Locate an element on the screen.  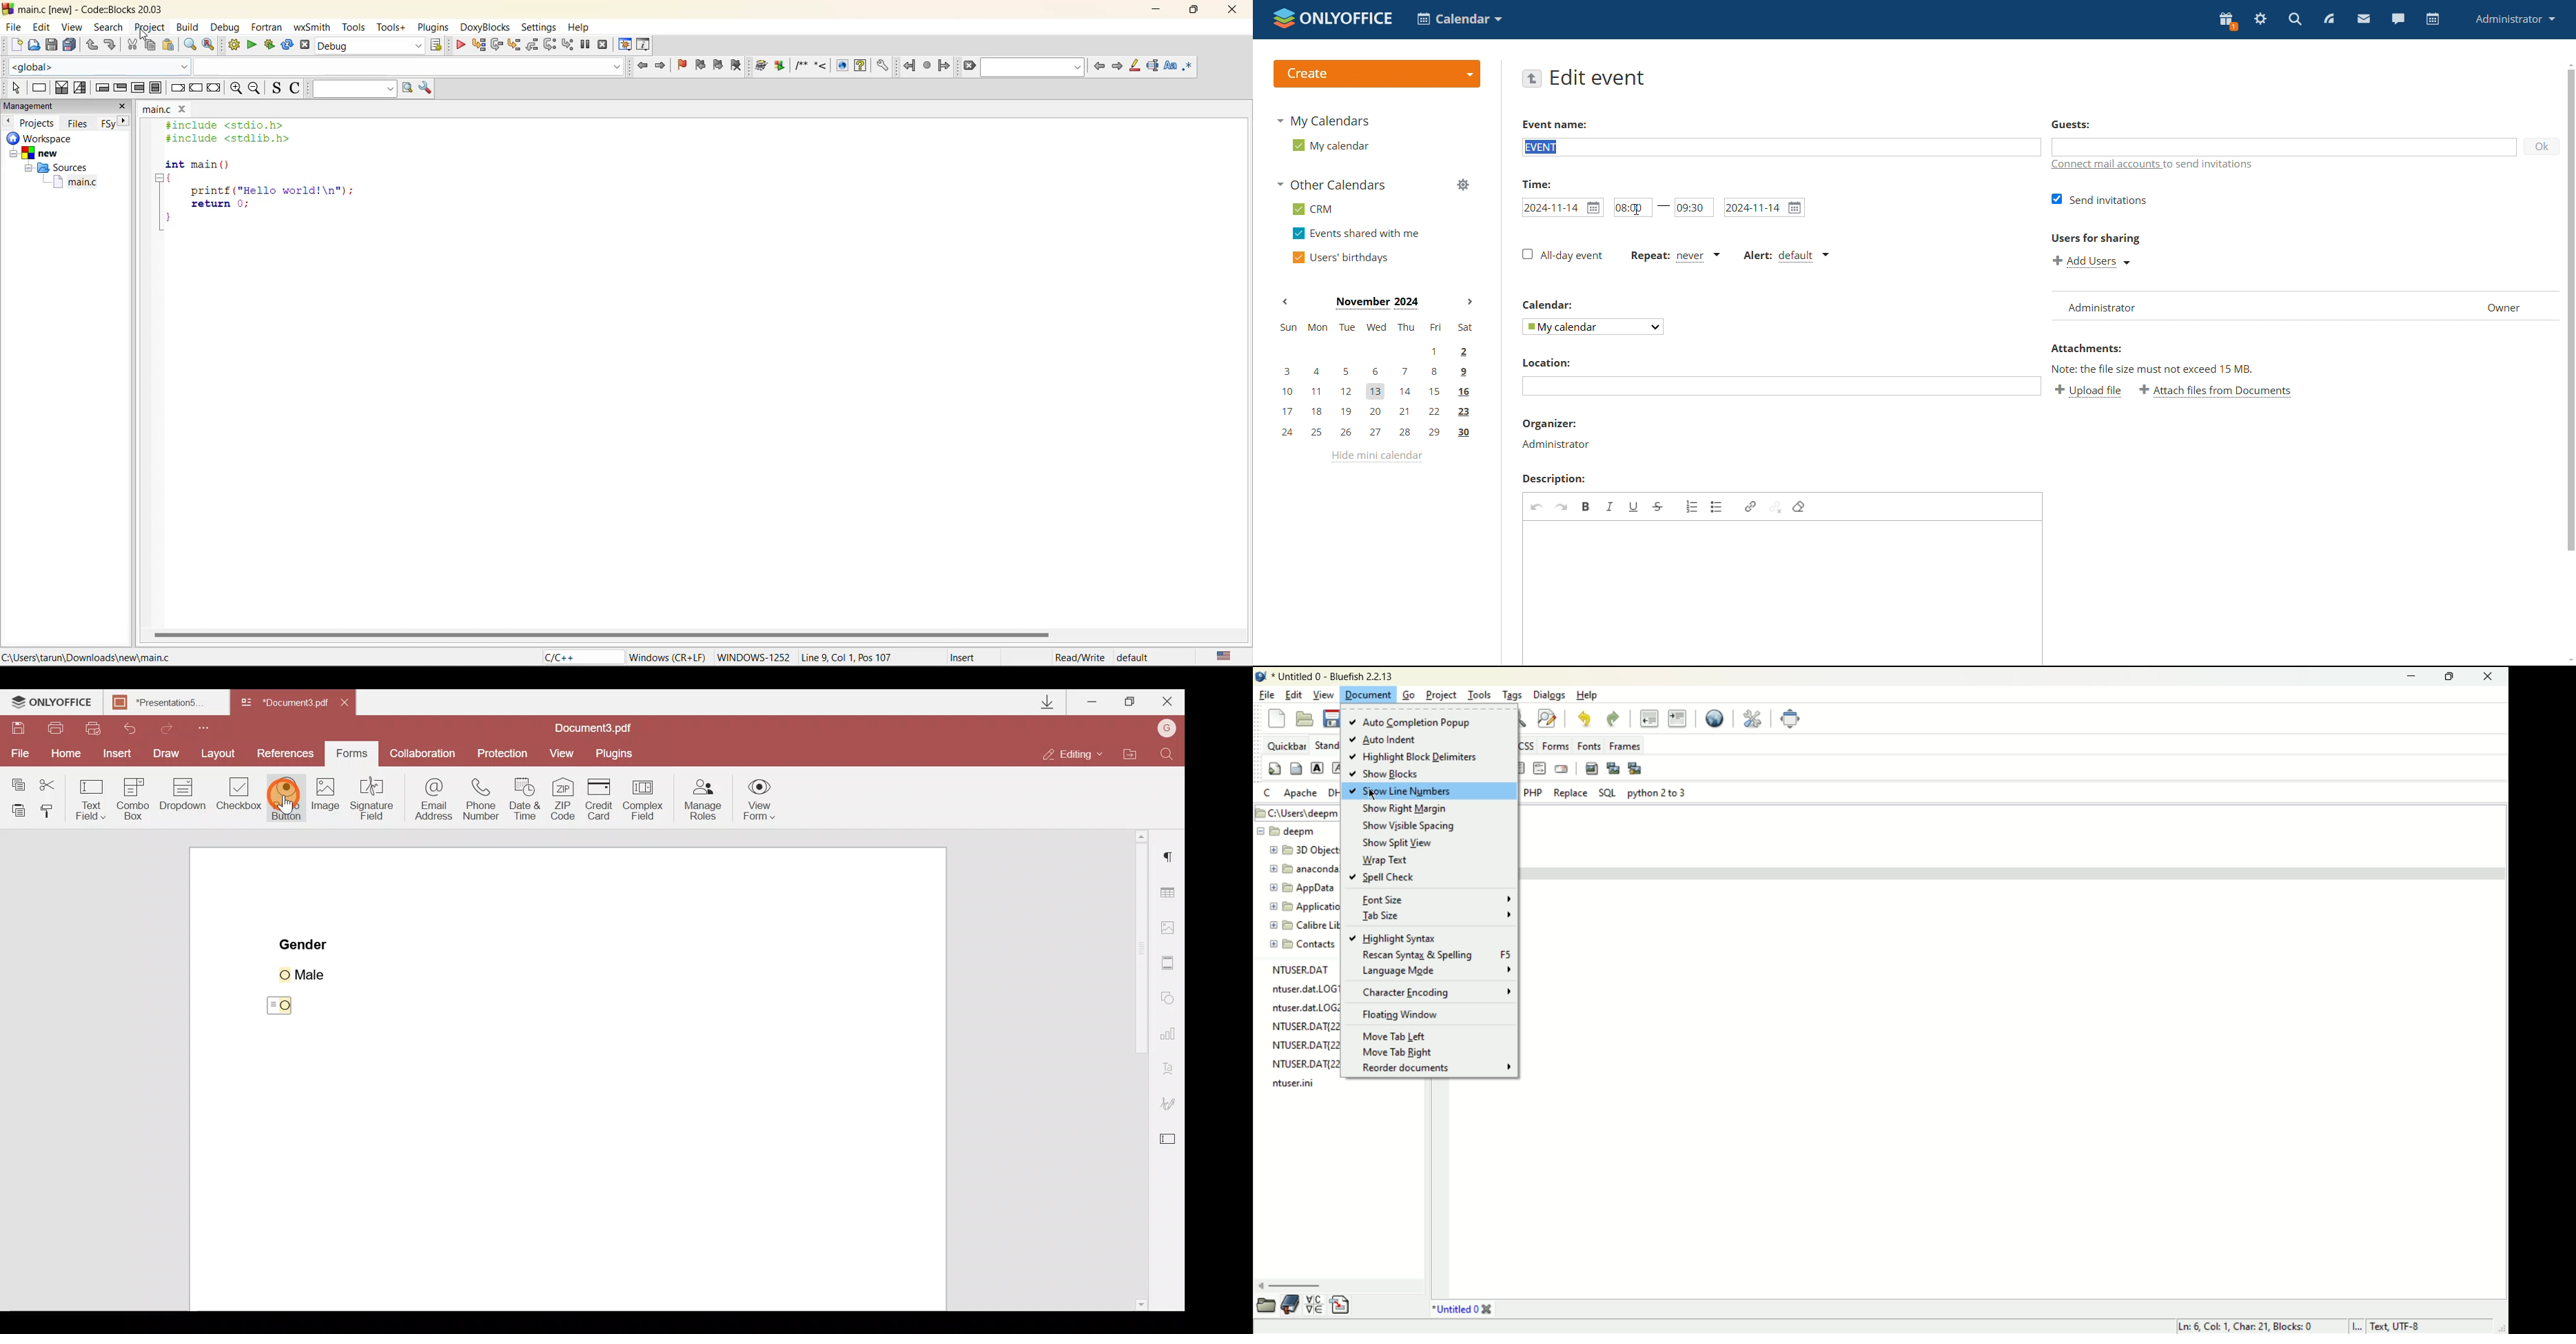
Credit card is located at coordinates (600, 796).